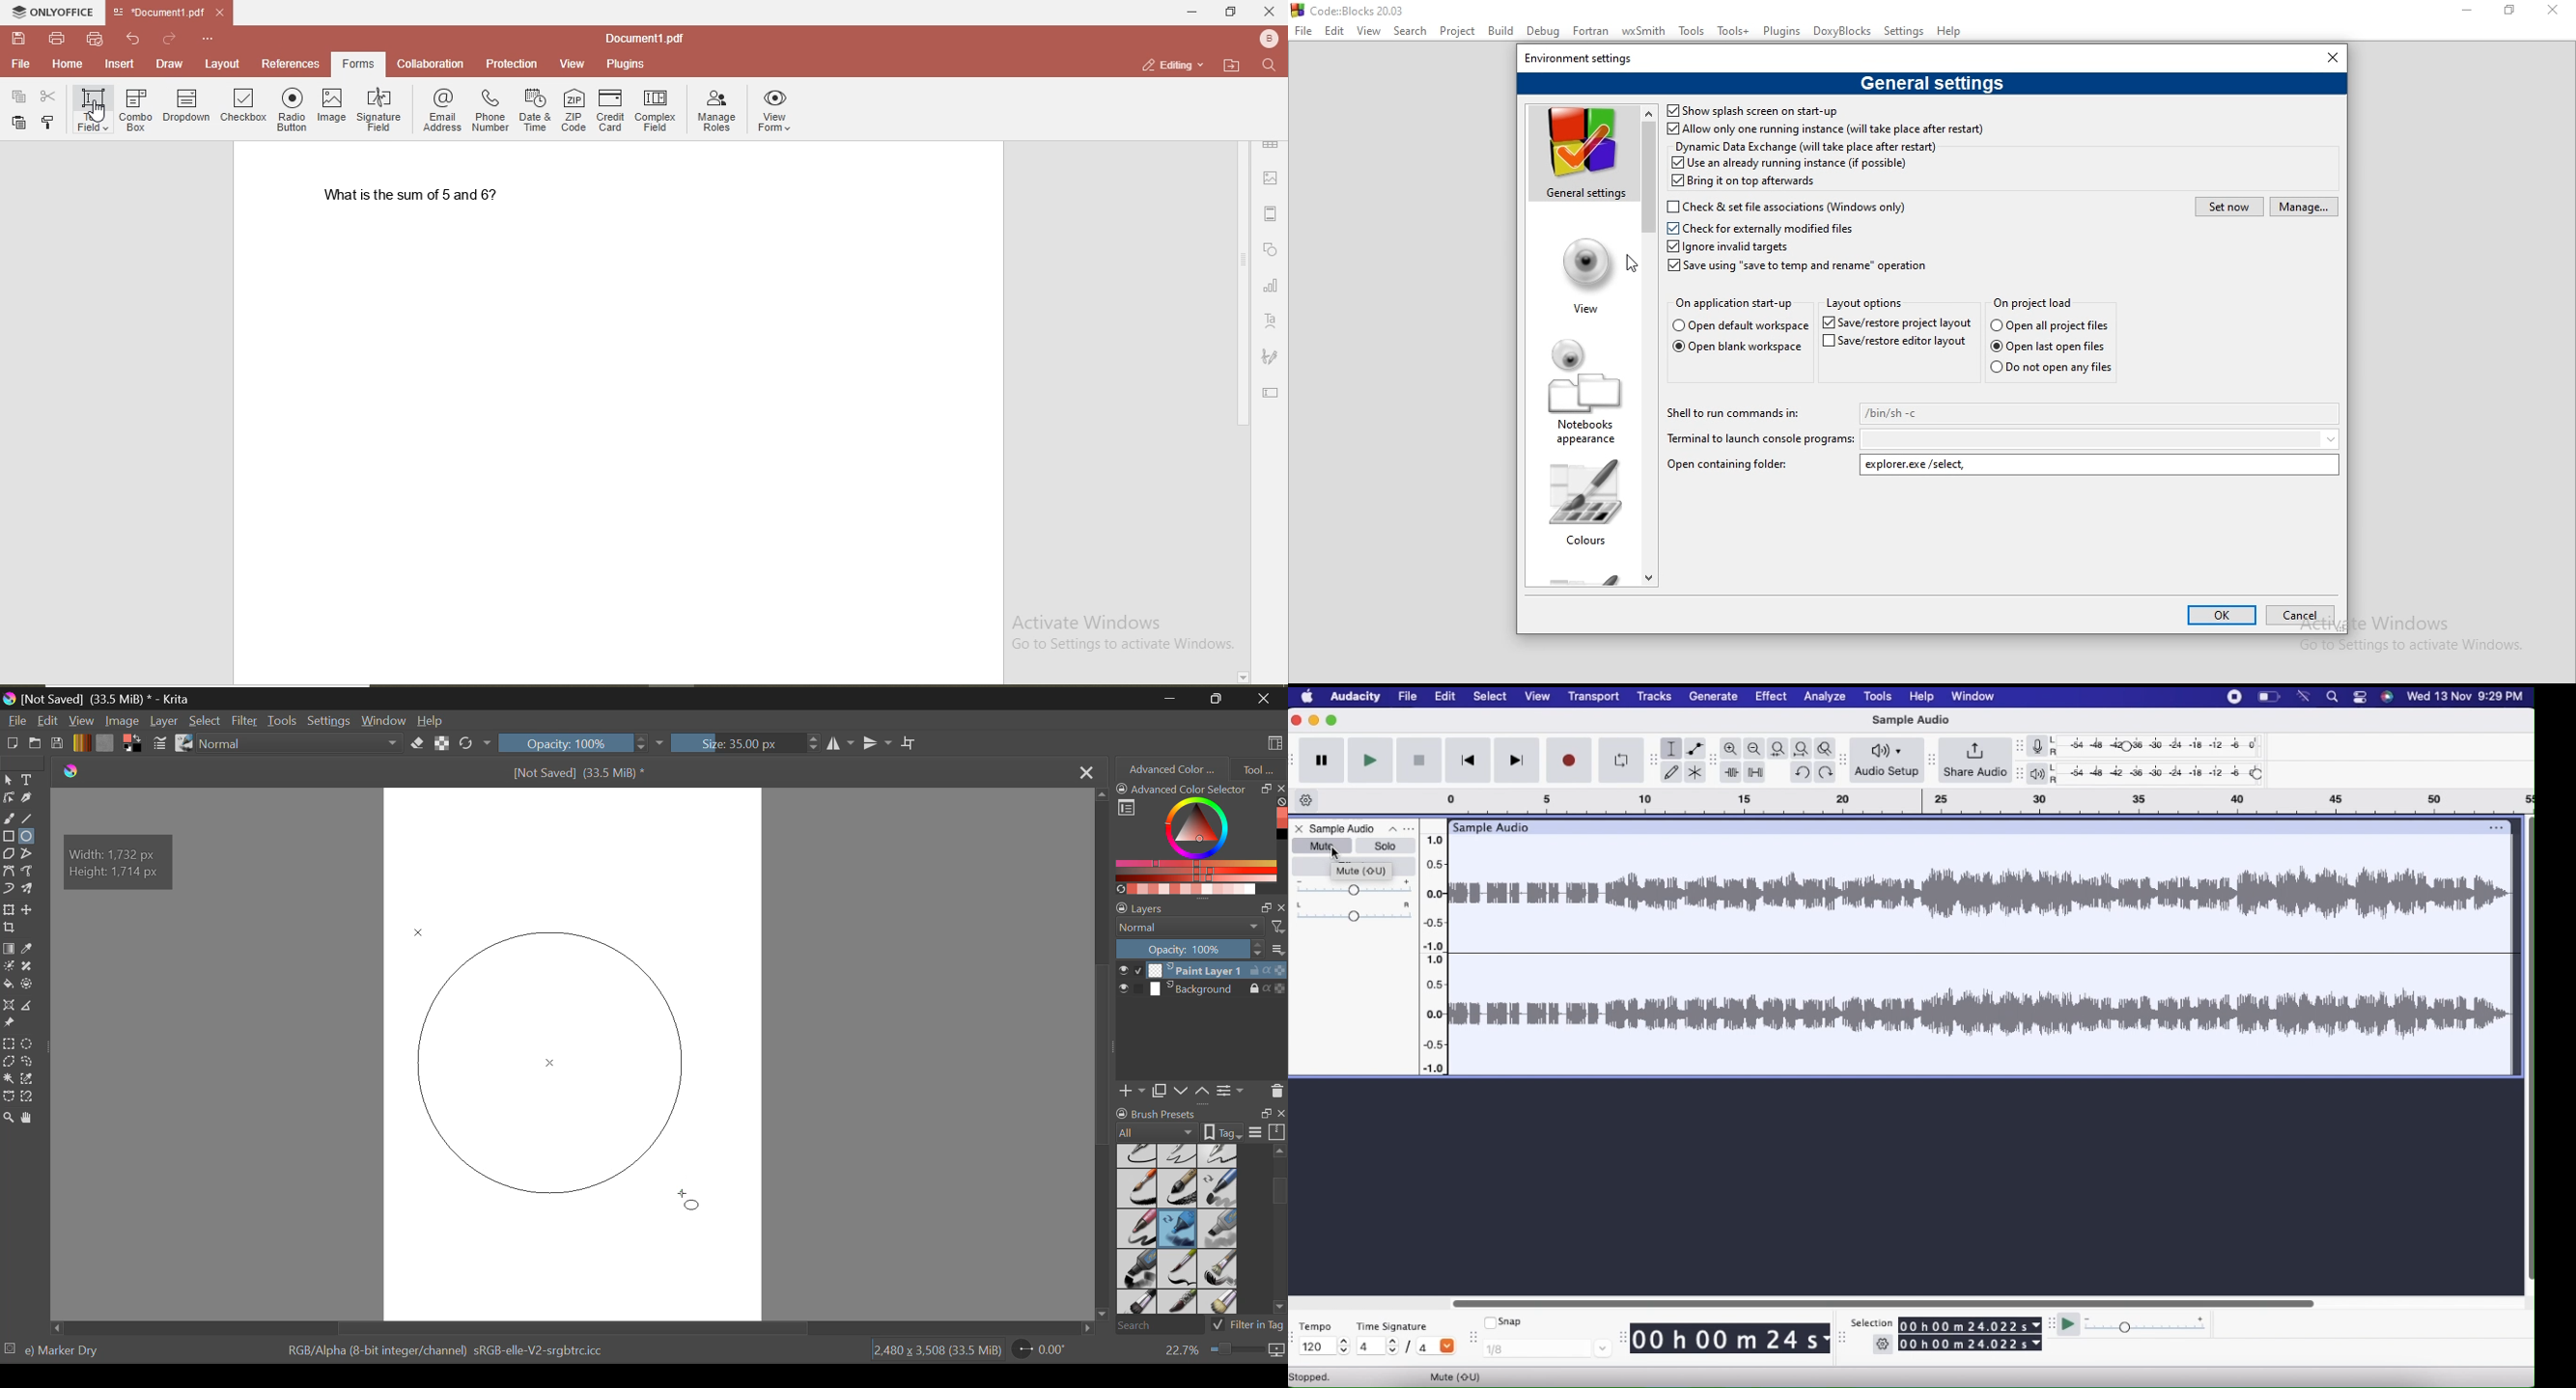  What do you see at coordinates (1201, 838) in the screenshot?
I see `Advanced Color Selector` at bounding box center [1201, 838].